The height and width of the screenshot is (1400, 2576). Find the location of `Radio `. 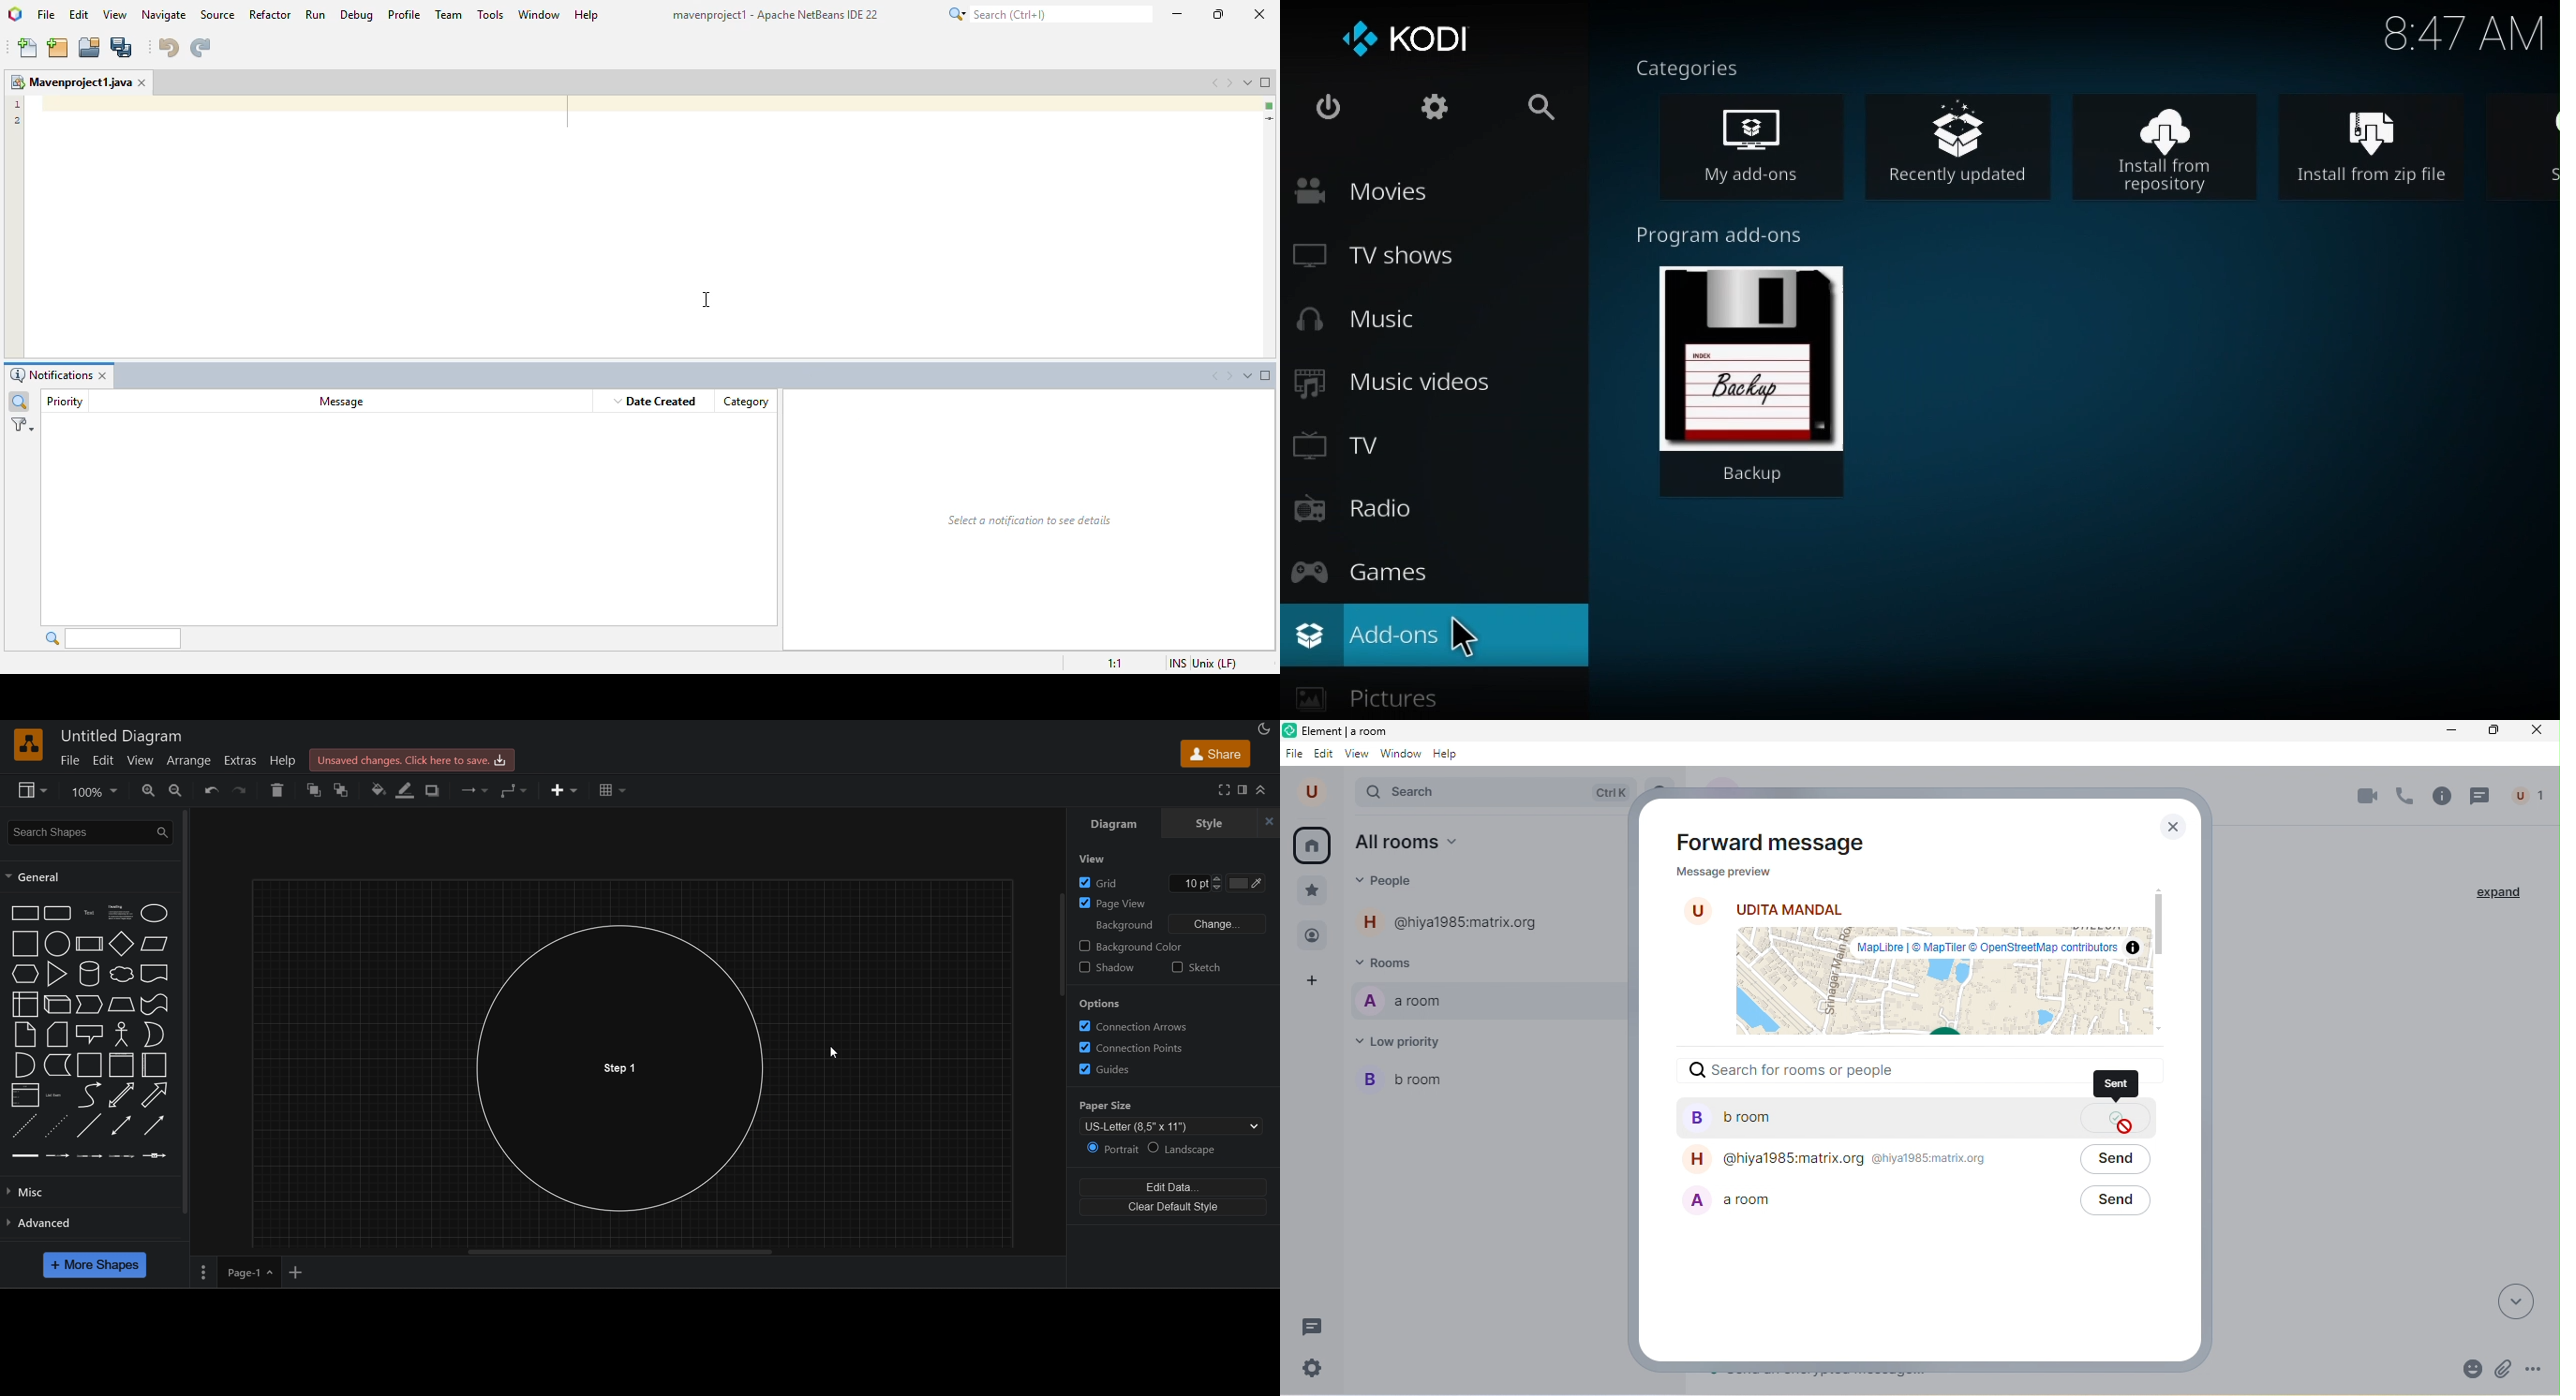

Radio  is located at coordinates (1361, 512).